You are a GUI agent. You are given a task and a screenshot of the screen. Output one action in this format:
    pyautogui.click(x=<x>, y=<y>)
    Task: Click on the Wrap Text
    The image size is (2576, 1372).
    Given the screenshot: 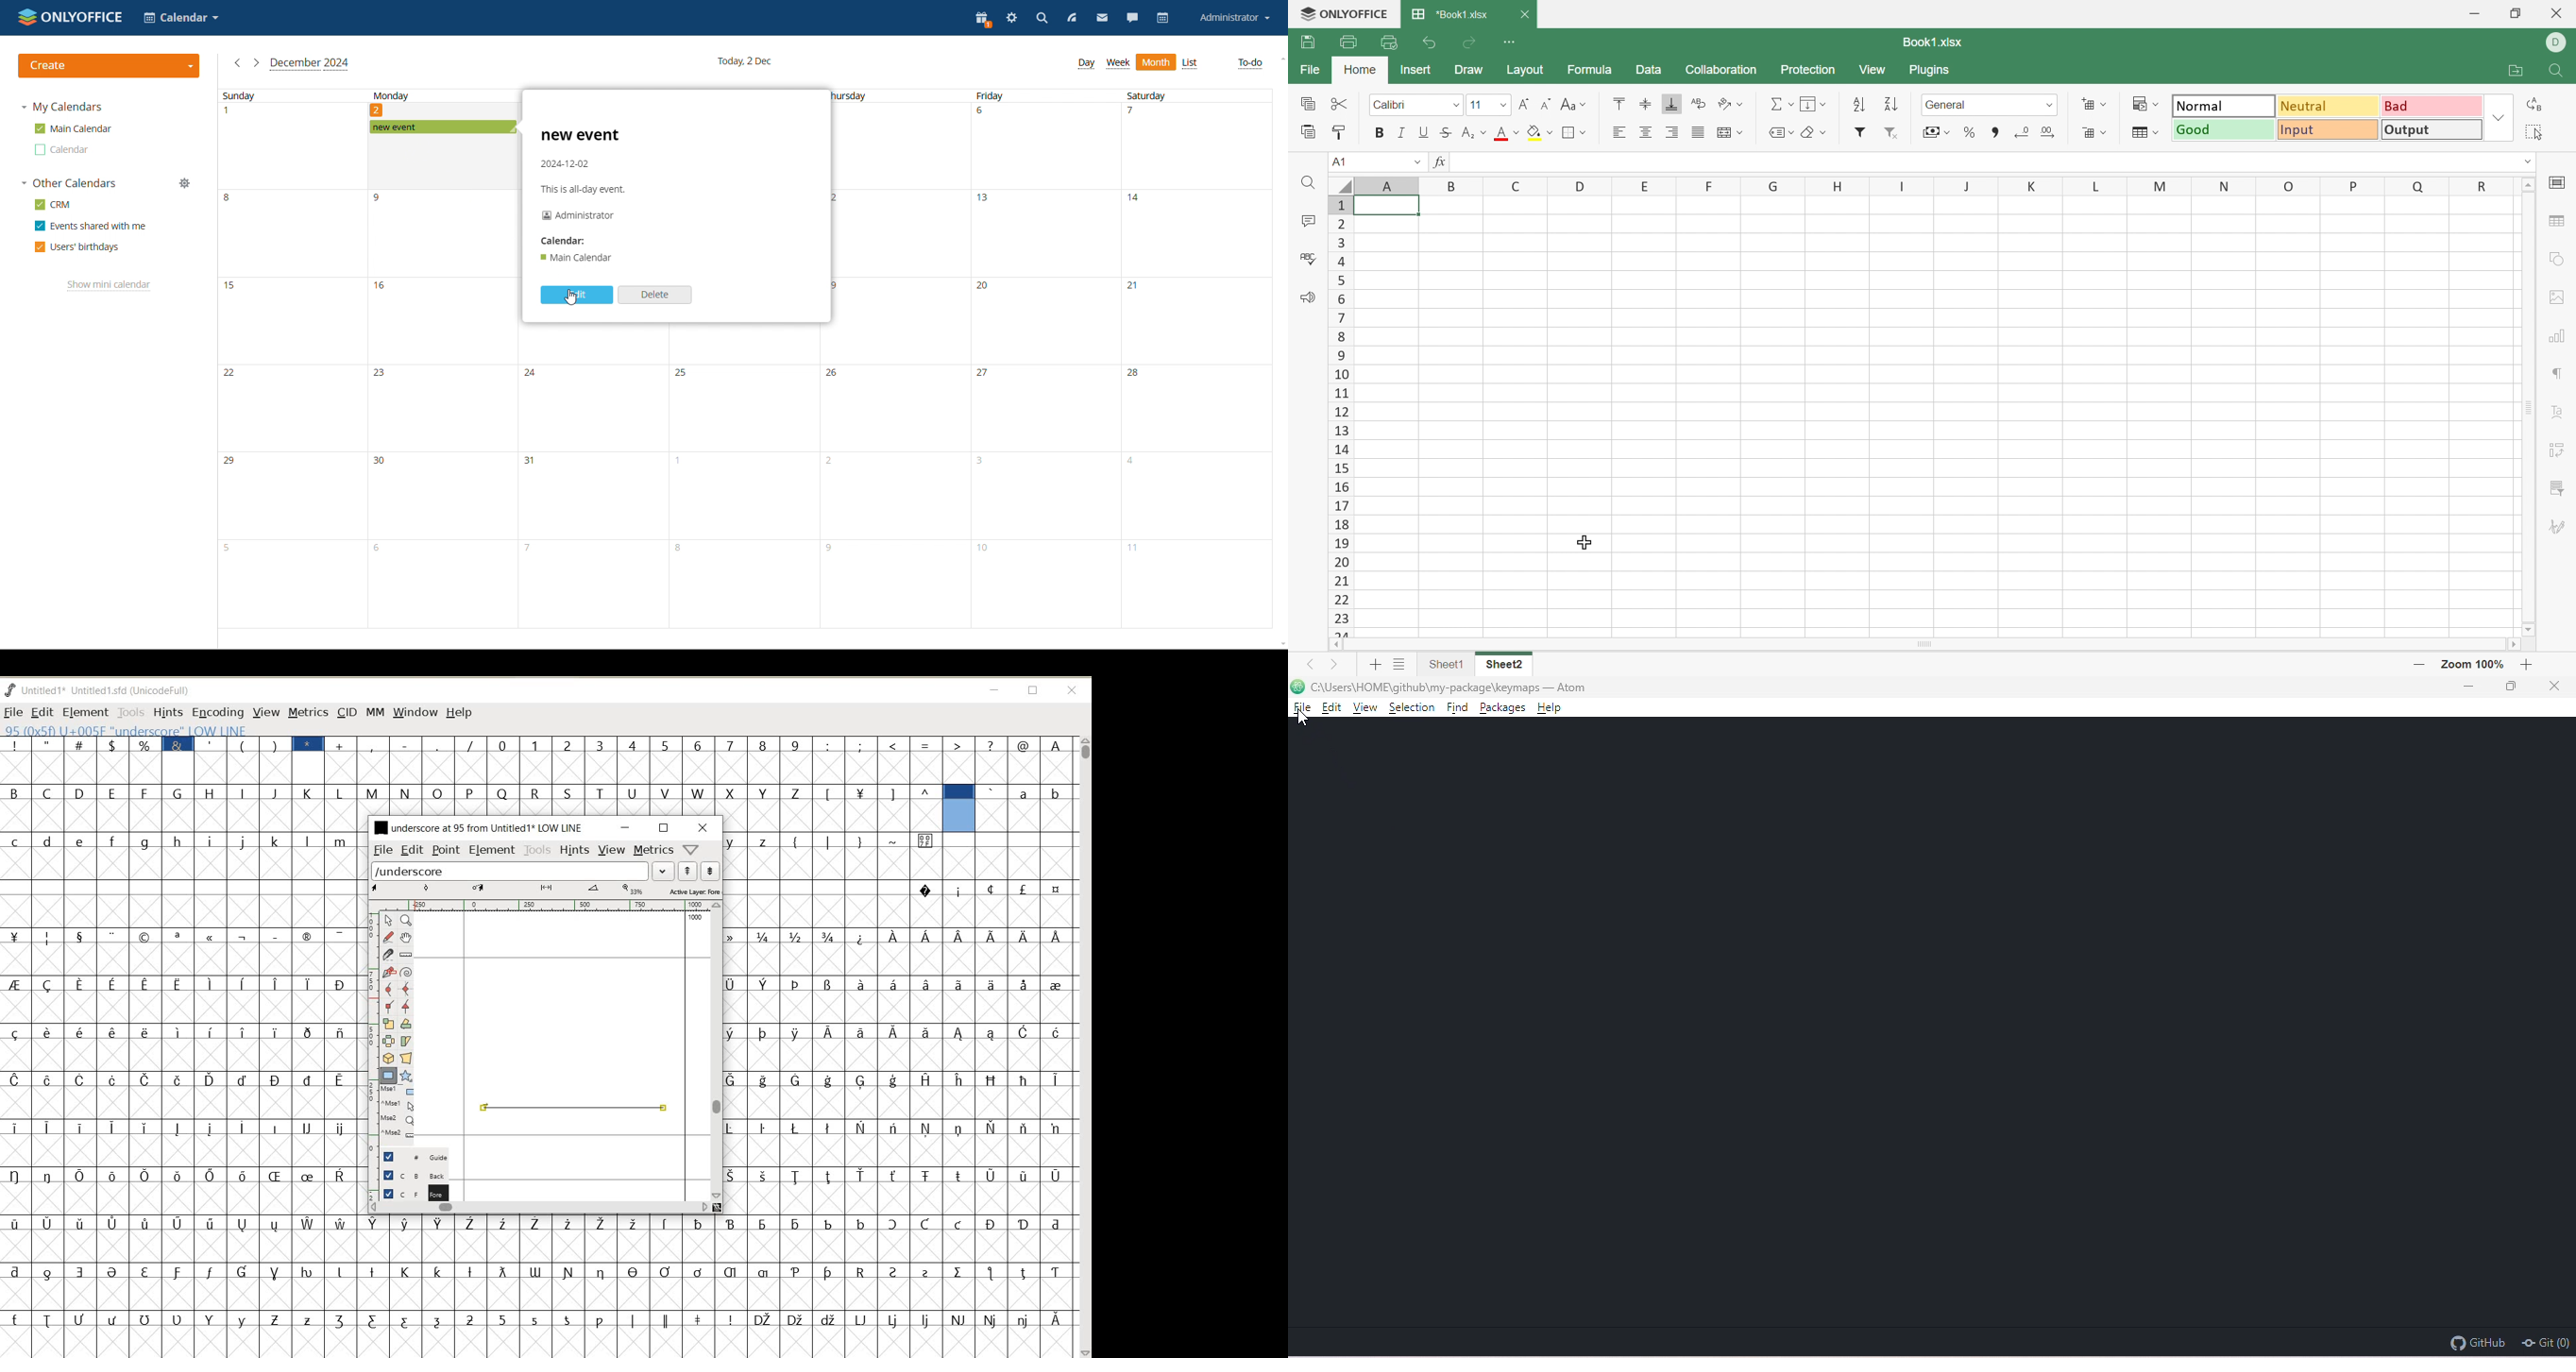 What is the action you would take?
    pyautogui.click(x=1697, y=103)
    